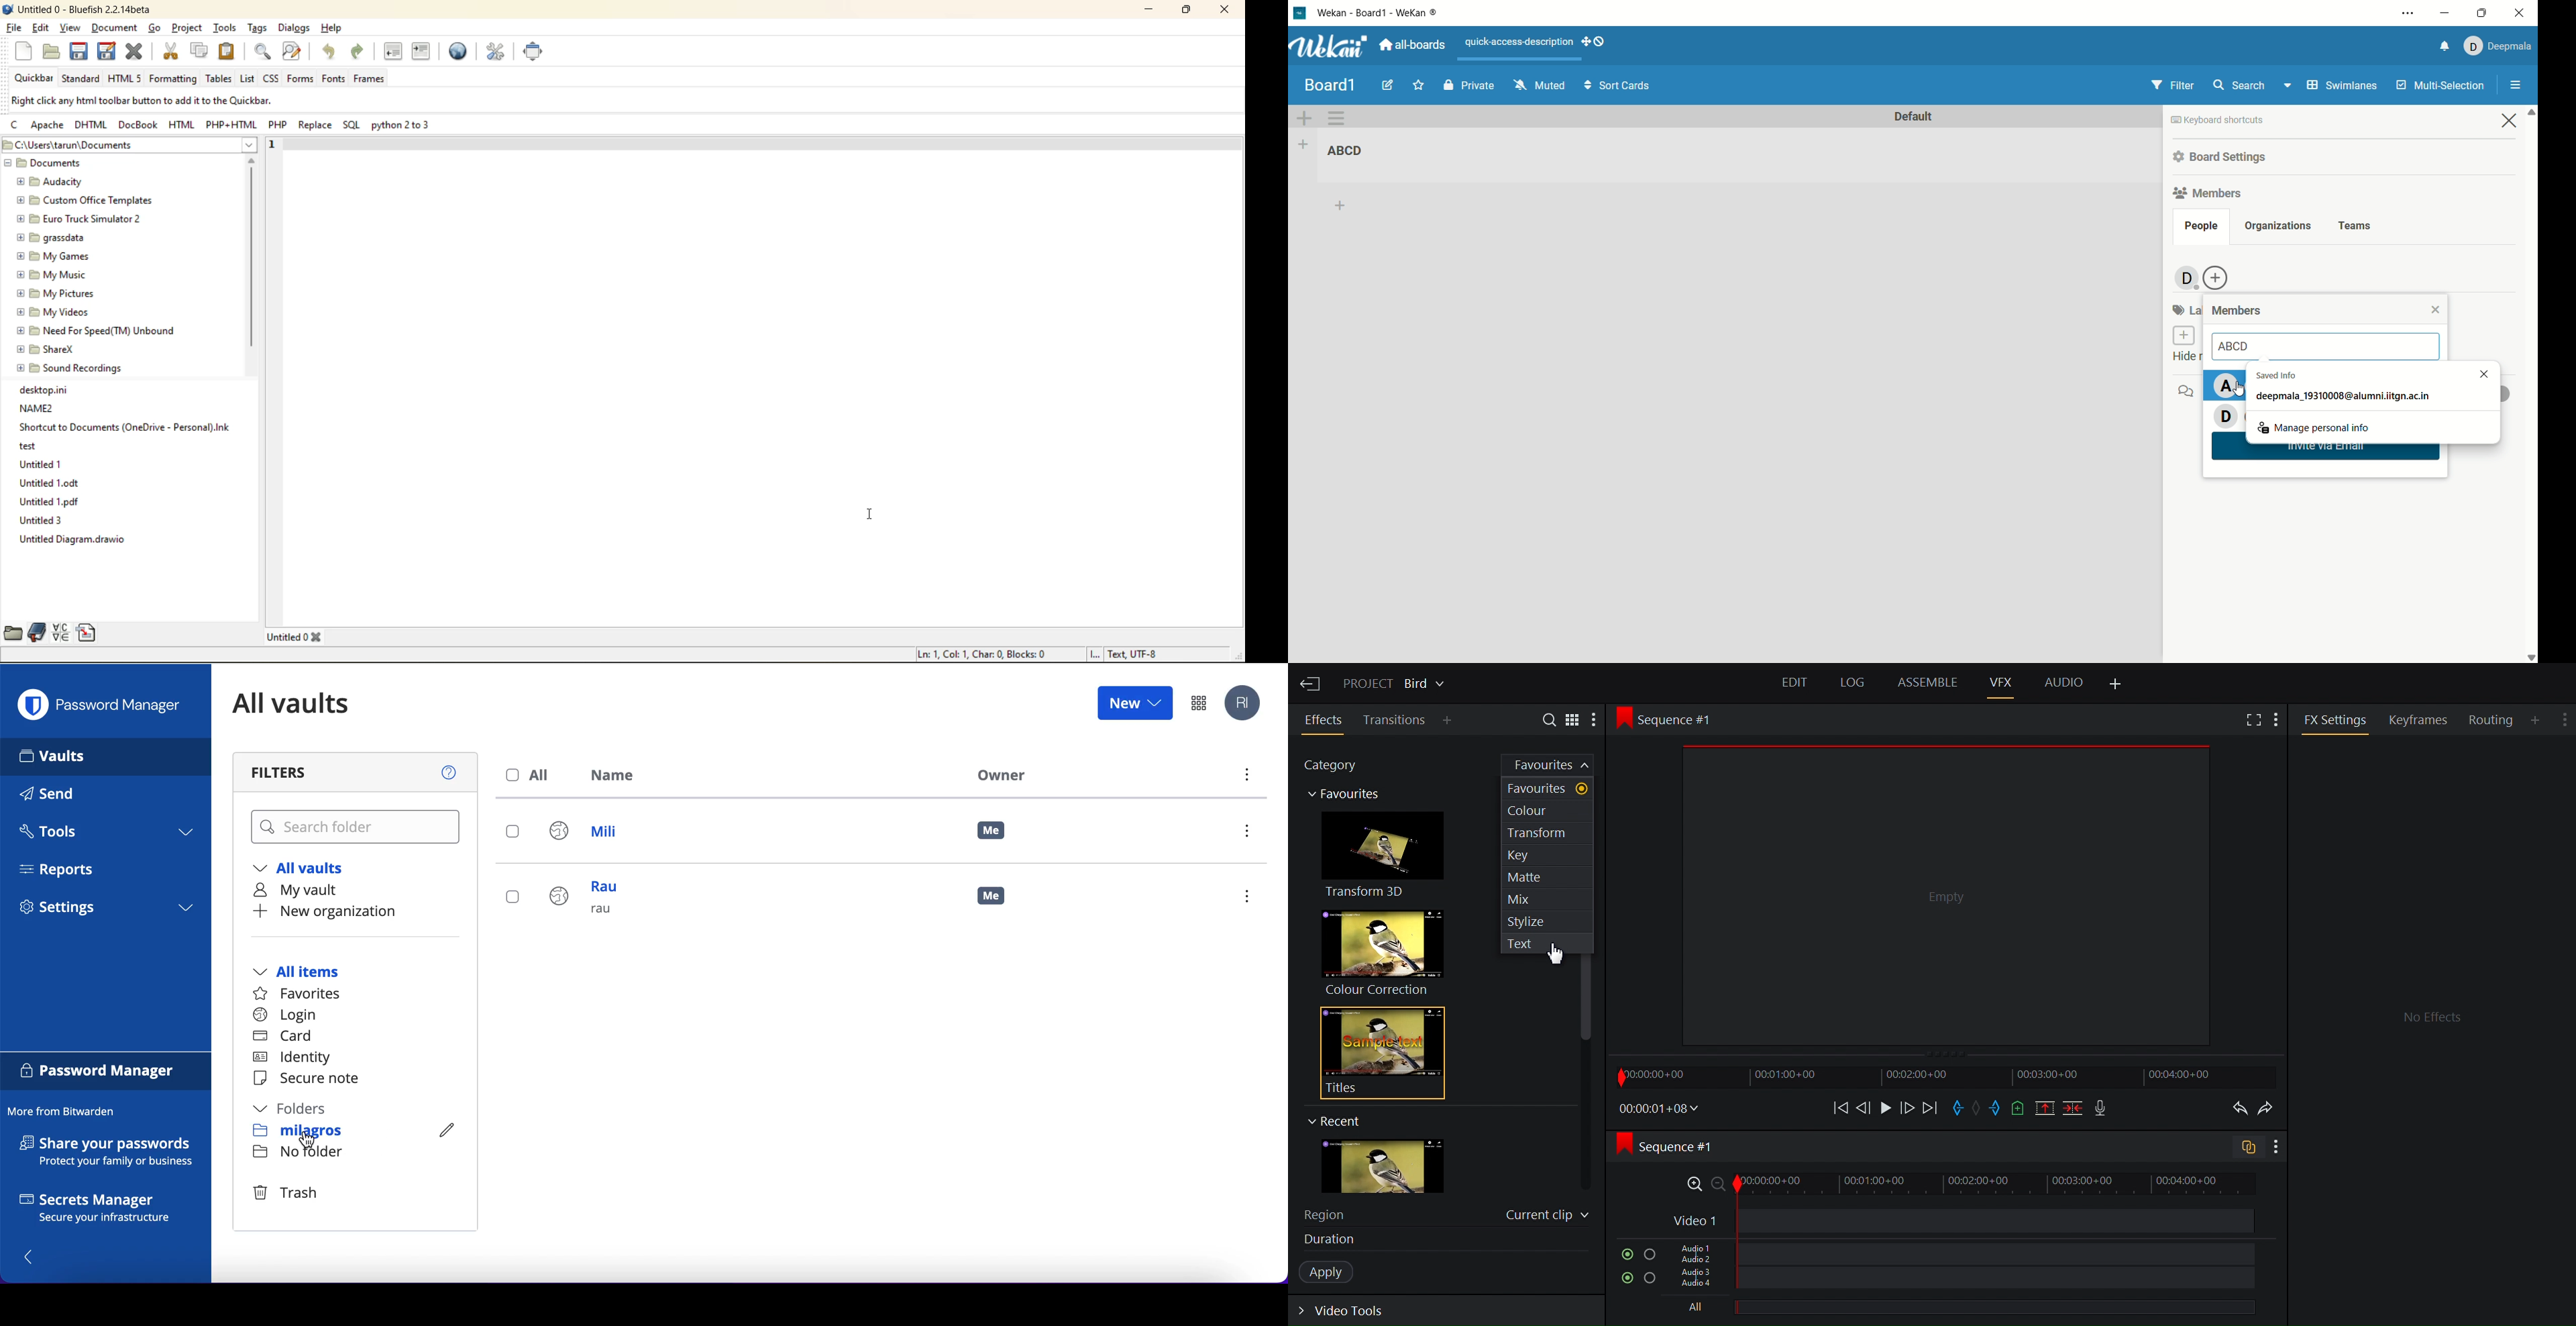 The height and width of the screenshot is (1344, 2576). What do you see at coordinates (1519, 42) in the screenshot?
I see `text` at bounding box center [1519, 42].